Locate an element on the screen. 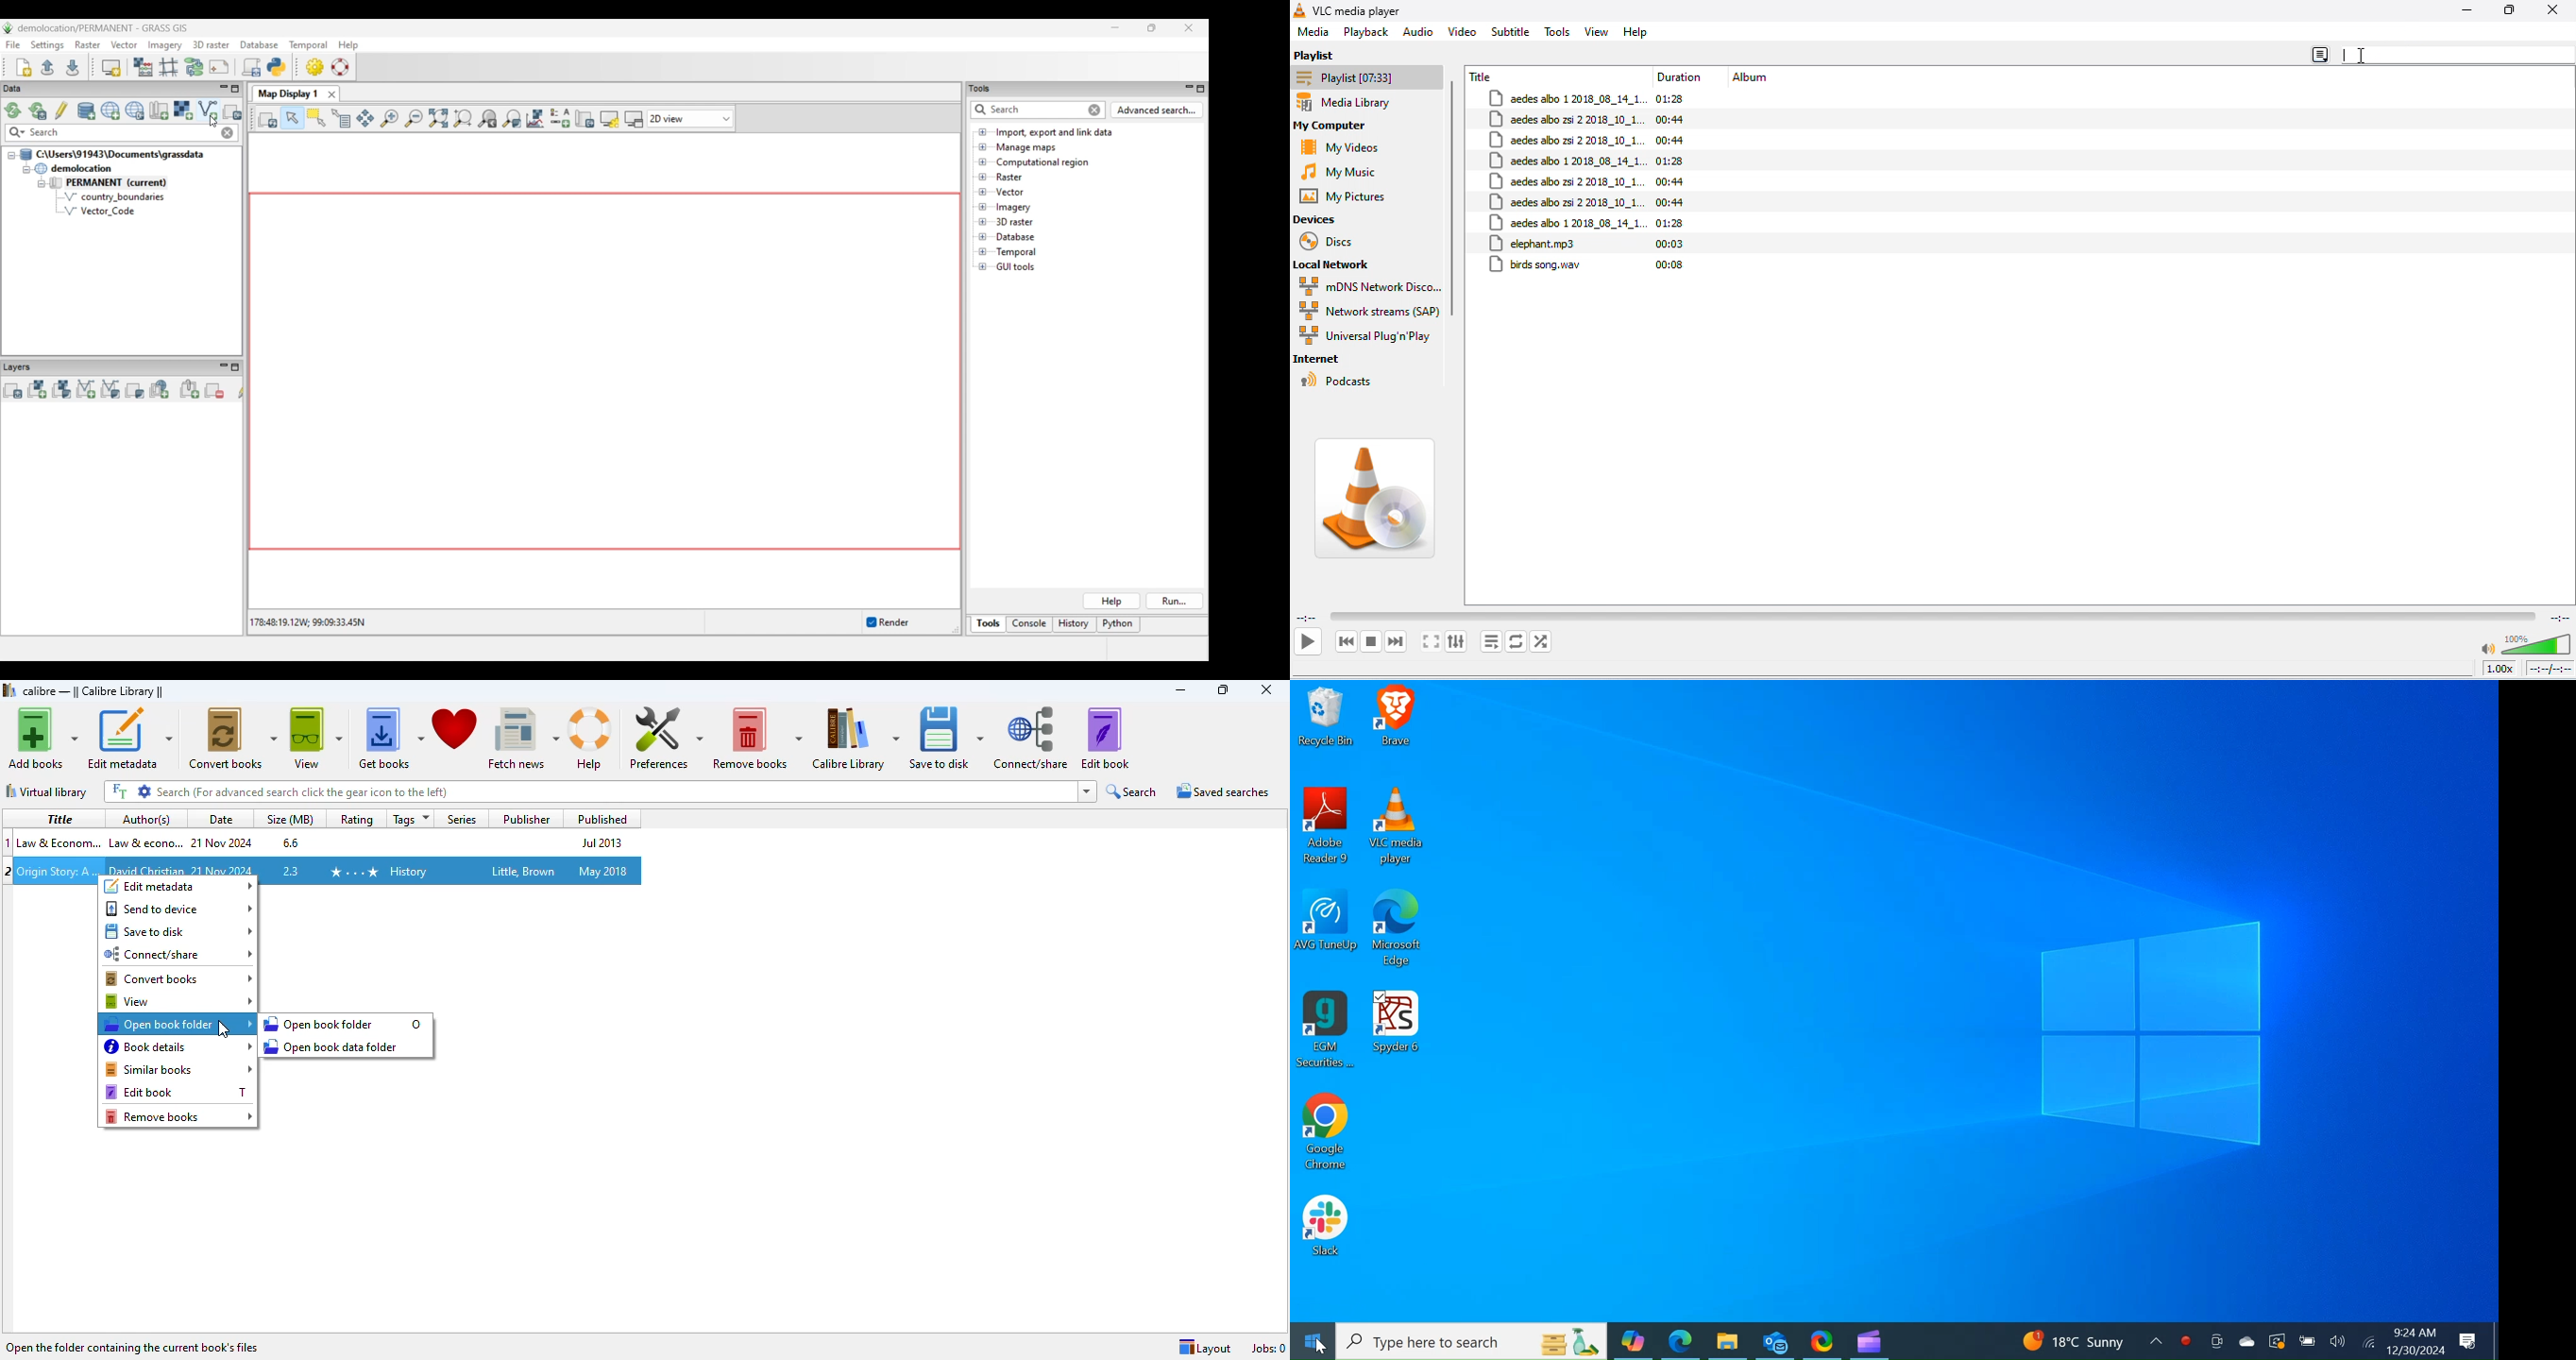 This screenshot has height=1372, width=2576. internet is located at coordinates (1321, 360).